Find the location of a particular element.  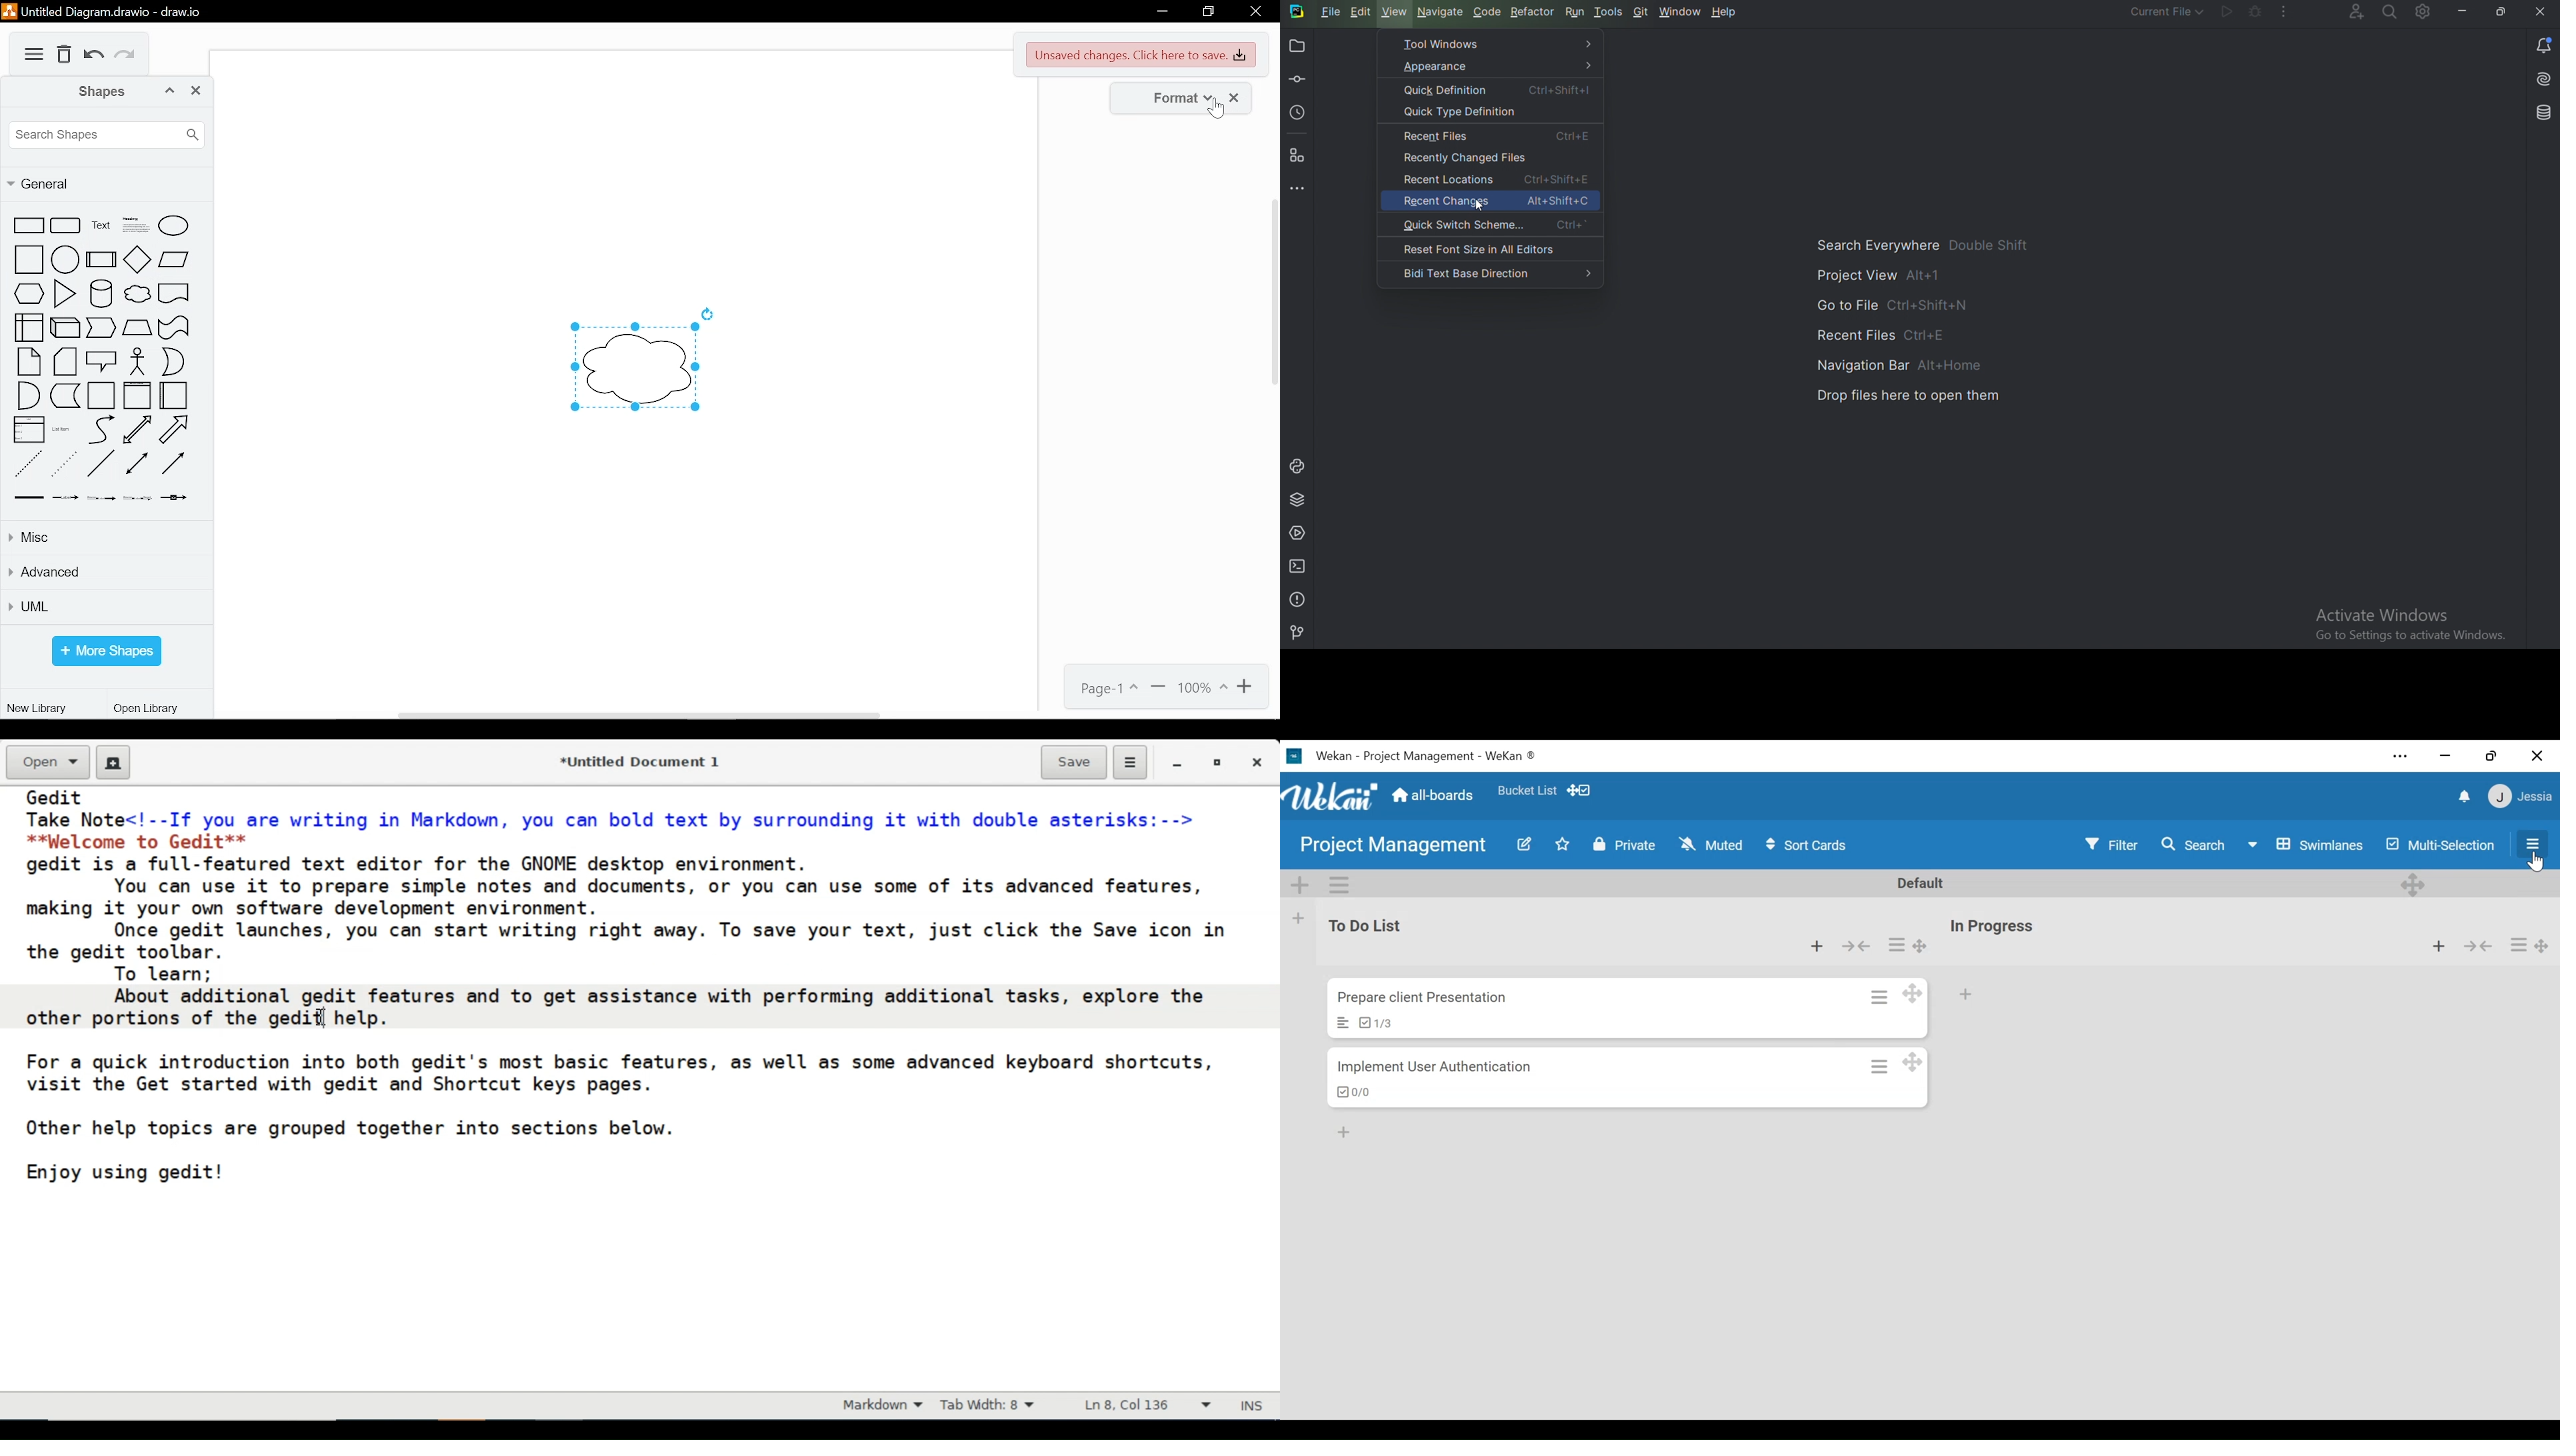

Checklist is located at coordinates (1353, 1093).